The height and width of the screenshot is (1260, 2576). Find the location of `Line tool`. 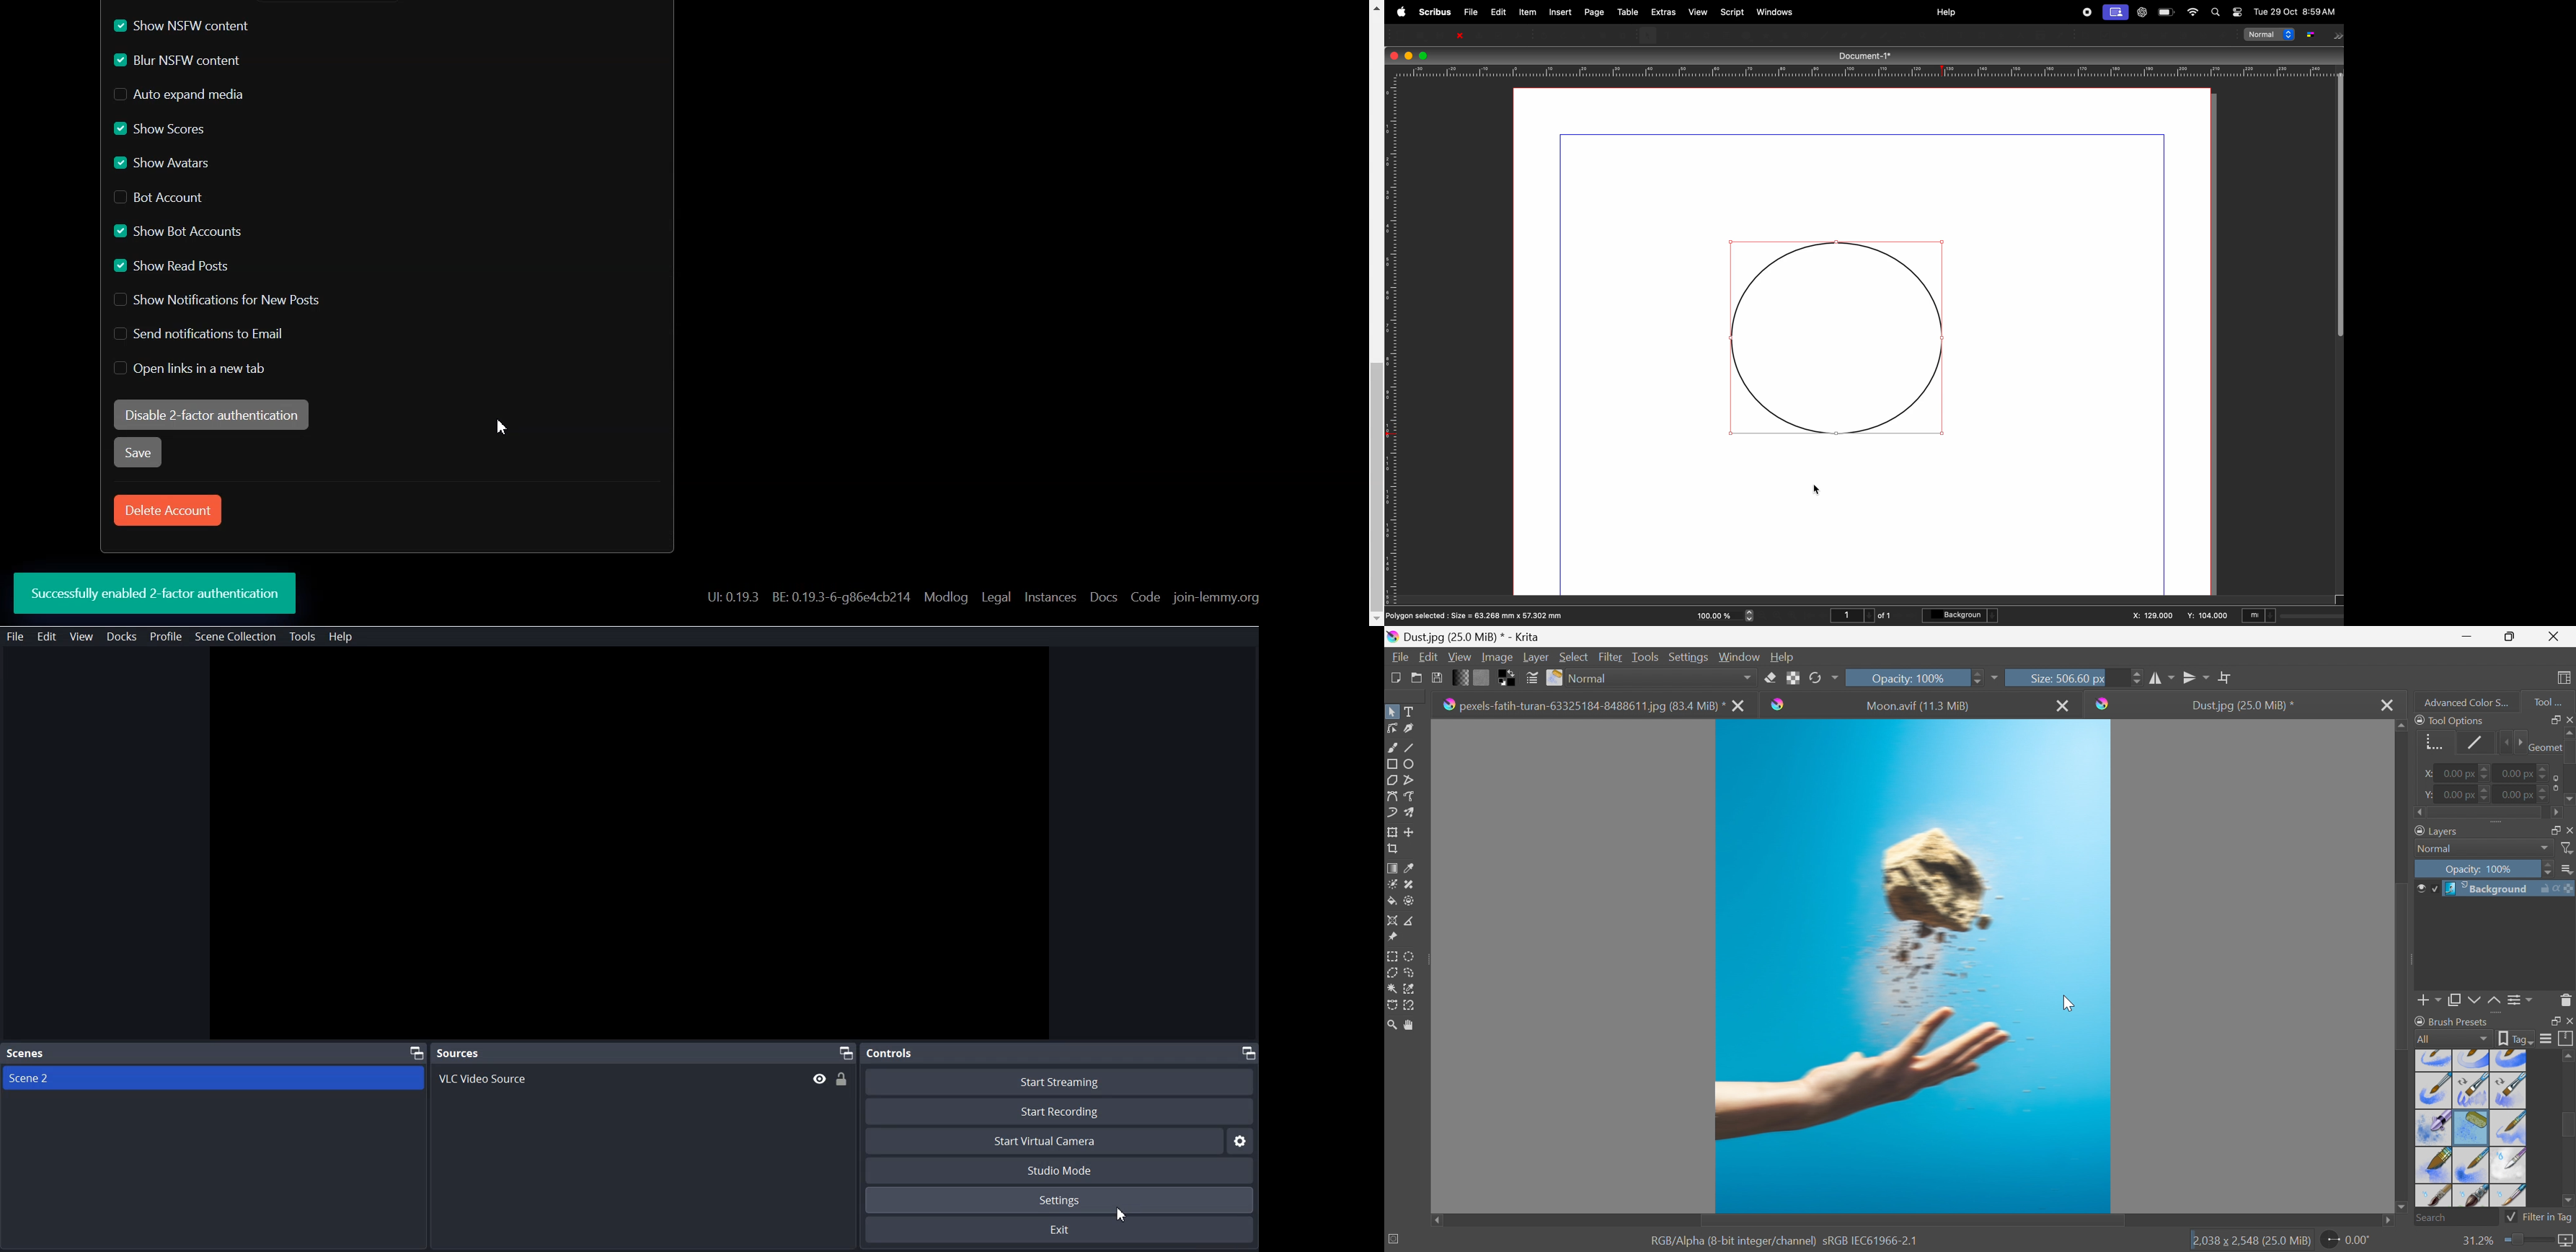

Line tool is located at coordinates (1414, 748).